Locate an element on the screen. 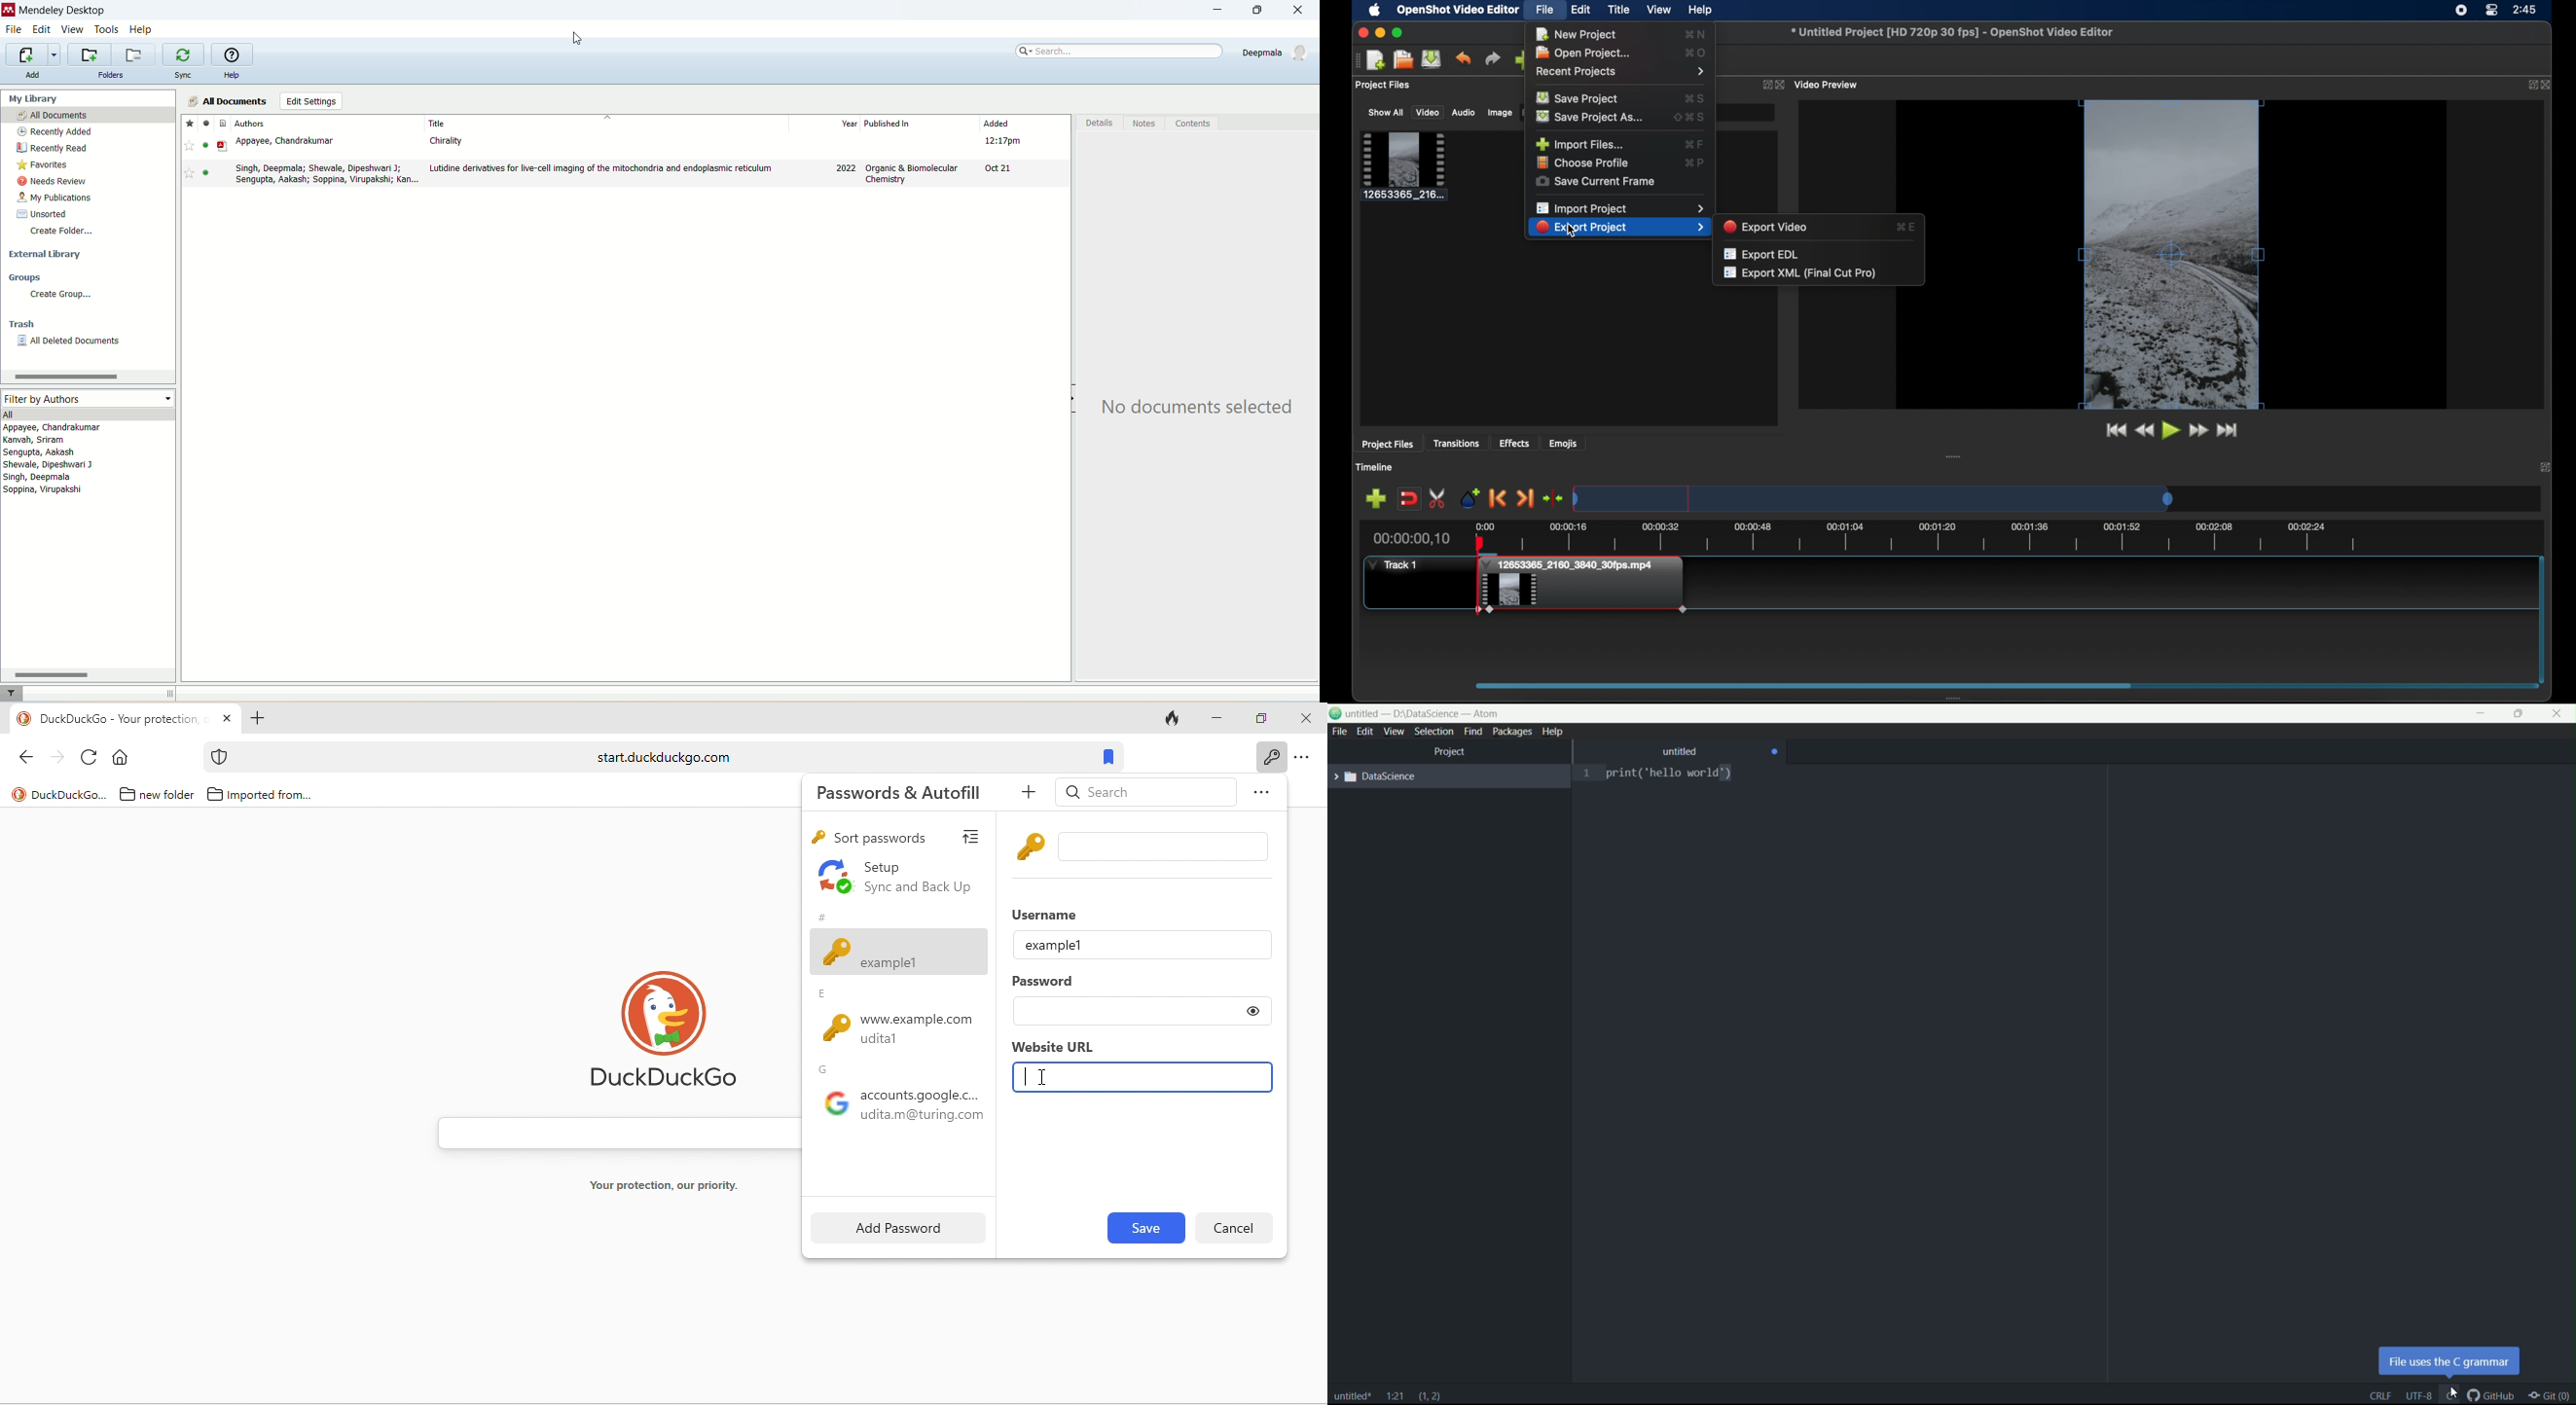 The width and height of the screenshot is (2576, 1428). close is located at coordinates (2547, 467).